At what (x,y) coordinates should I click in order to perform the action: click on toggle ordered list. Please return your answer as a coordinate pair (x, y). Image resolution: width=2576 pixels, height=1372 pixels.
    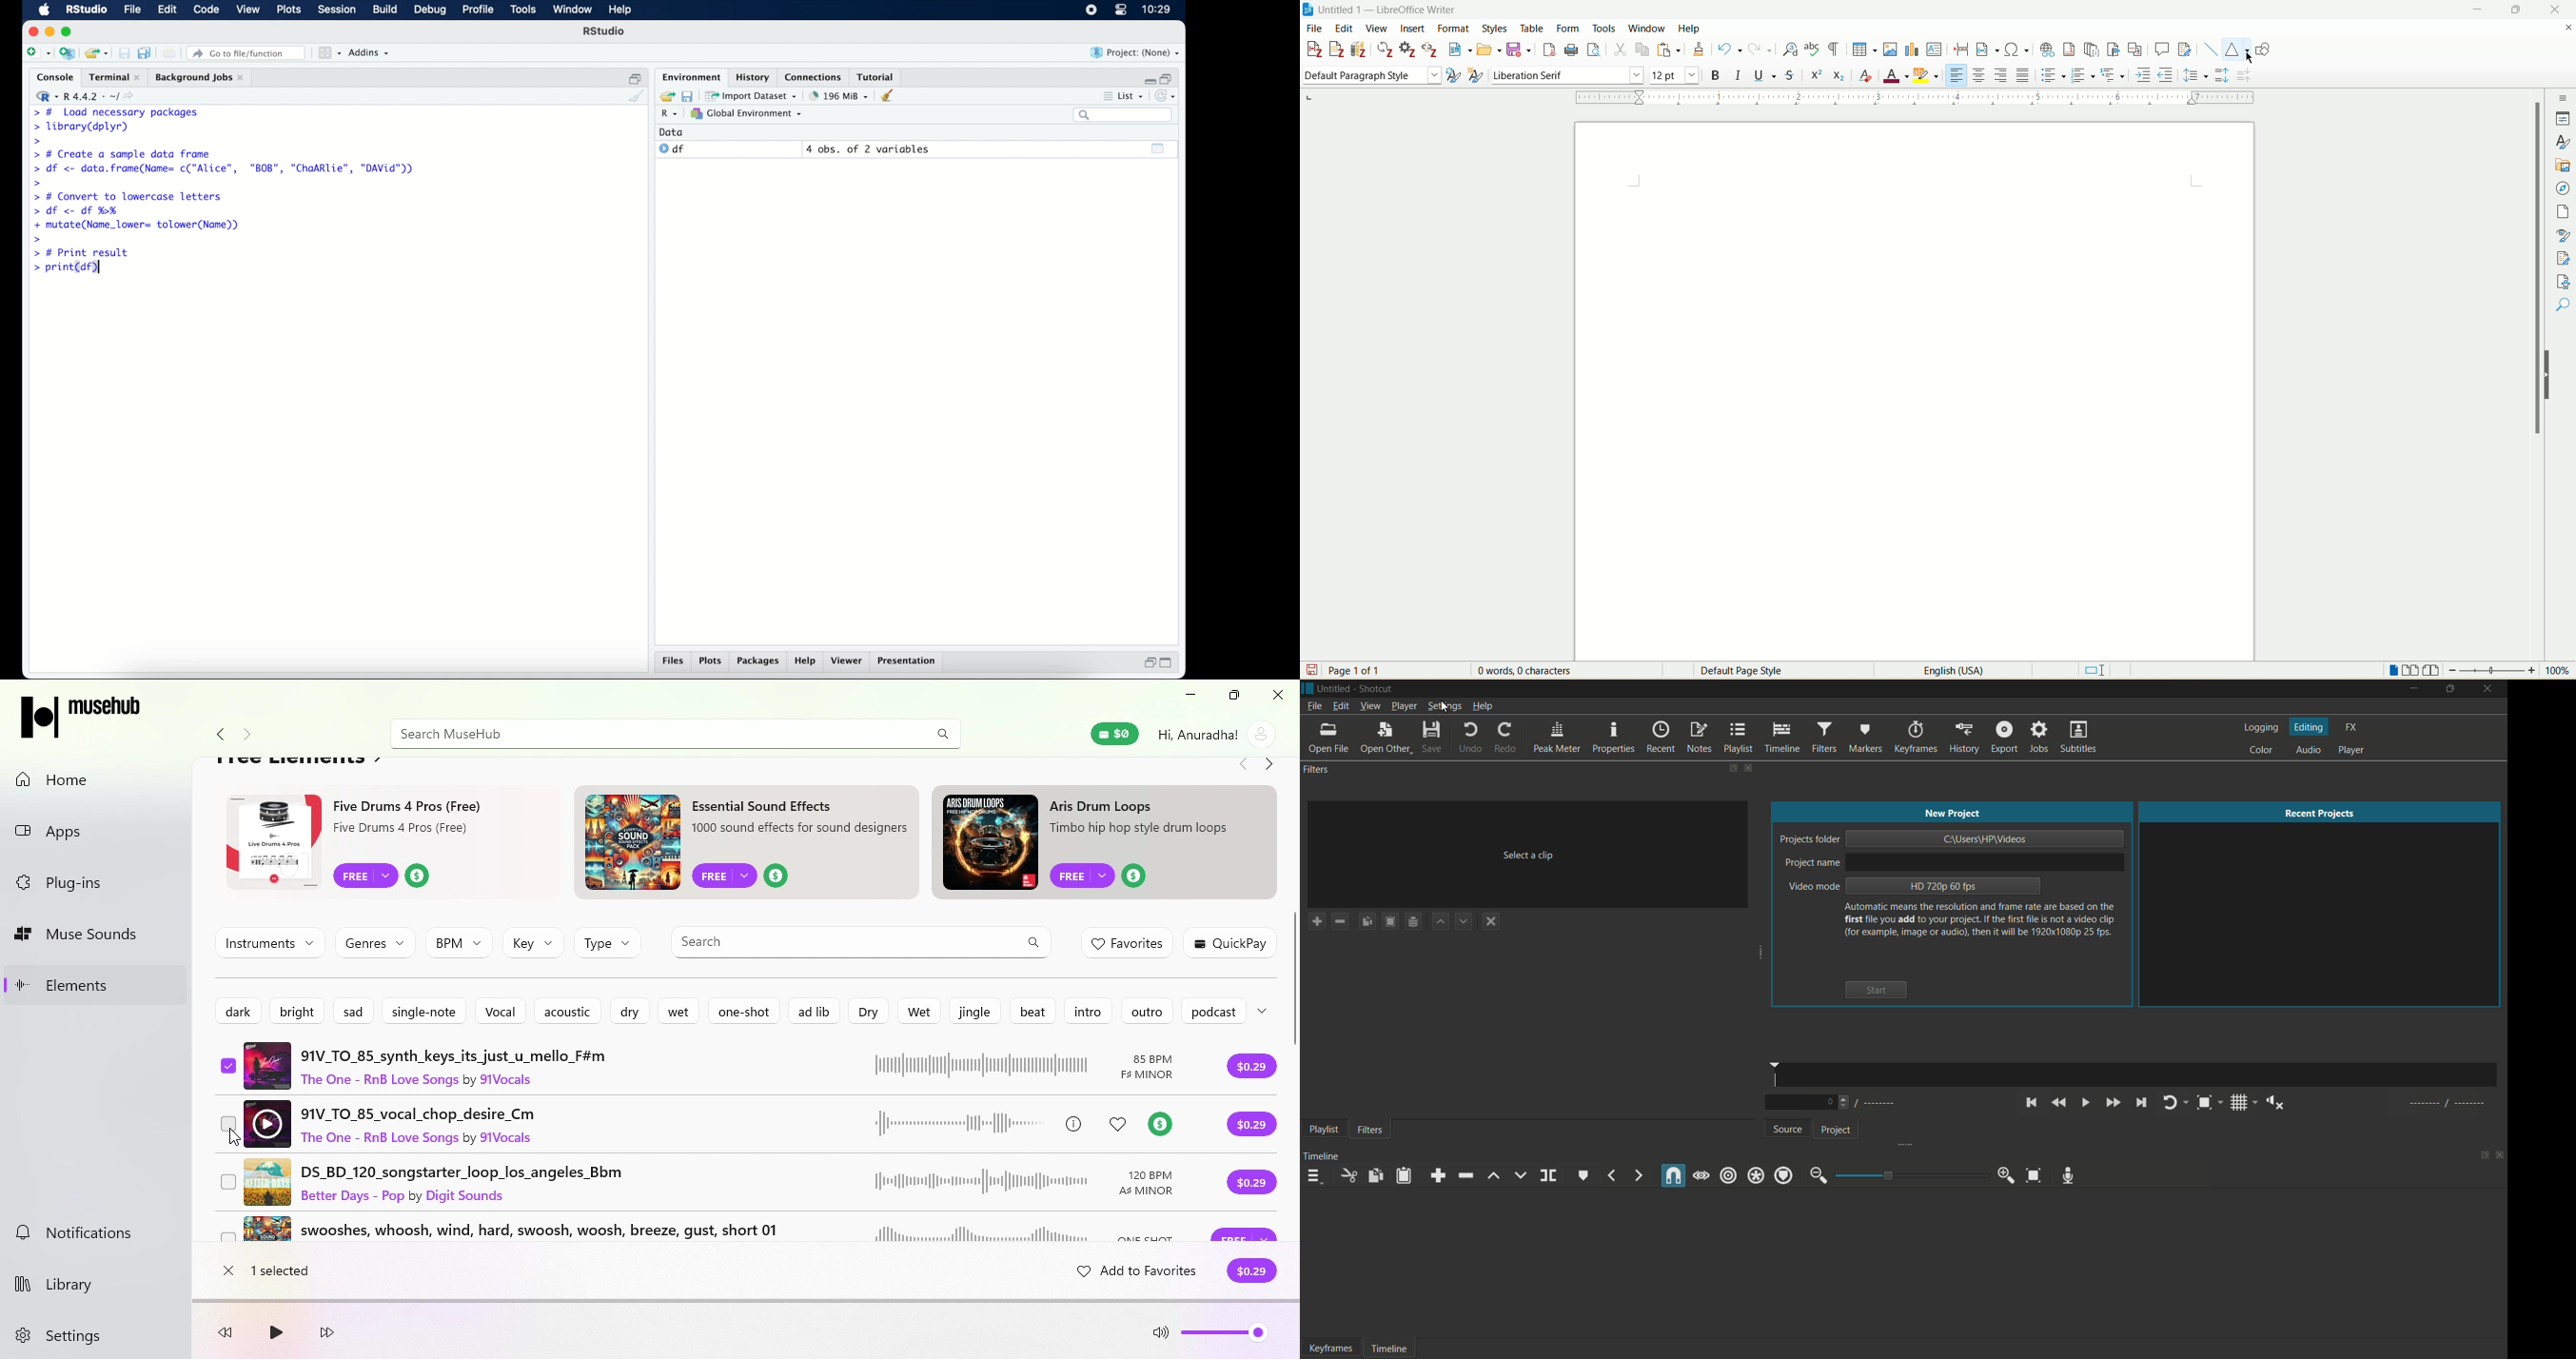
    Looking at the image, I should click on (2082, 74).